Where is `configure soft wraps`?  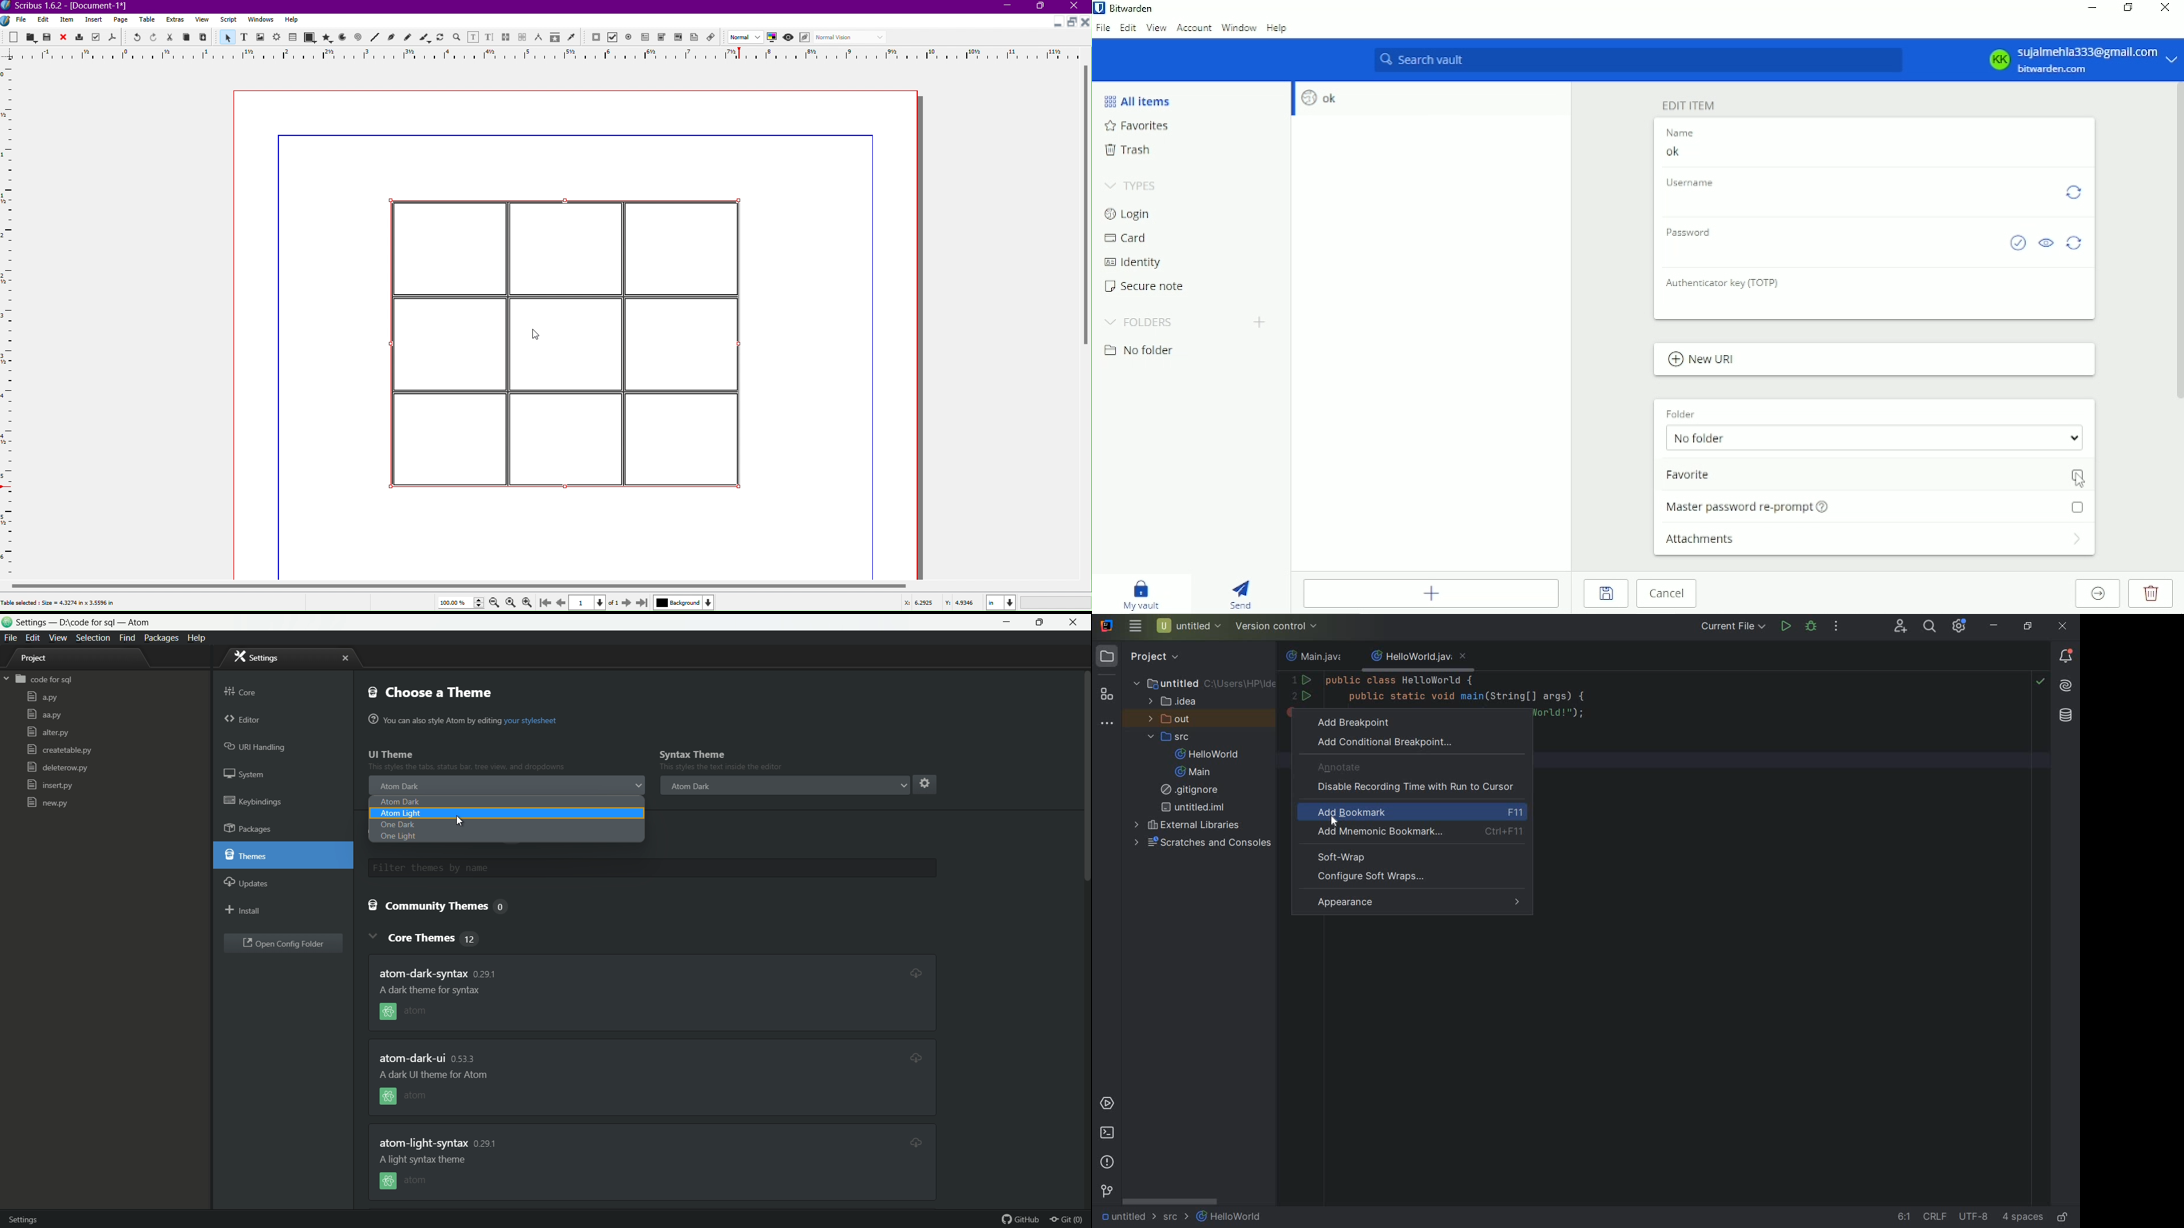 configure soft wraps is located at coordinates (1370, 877).